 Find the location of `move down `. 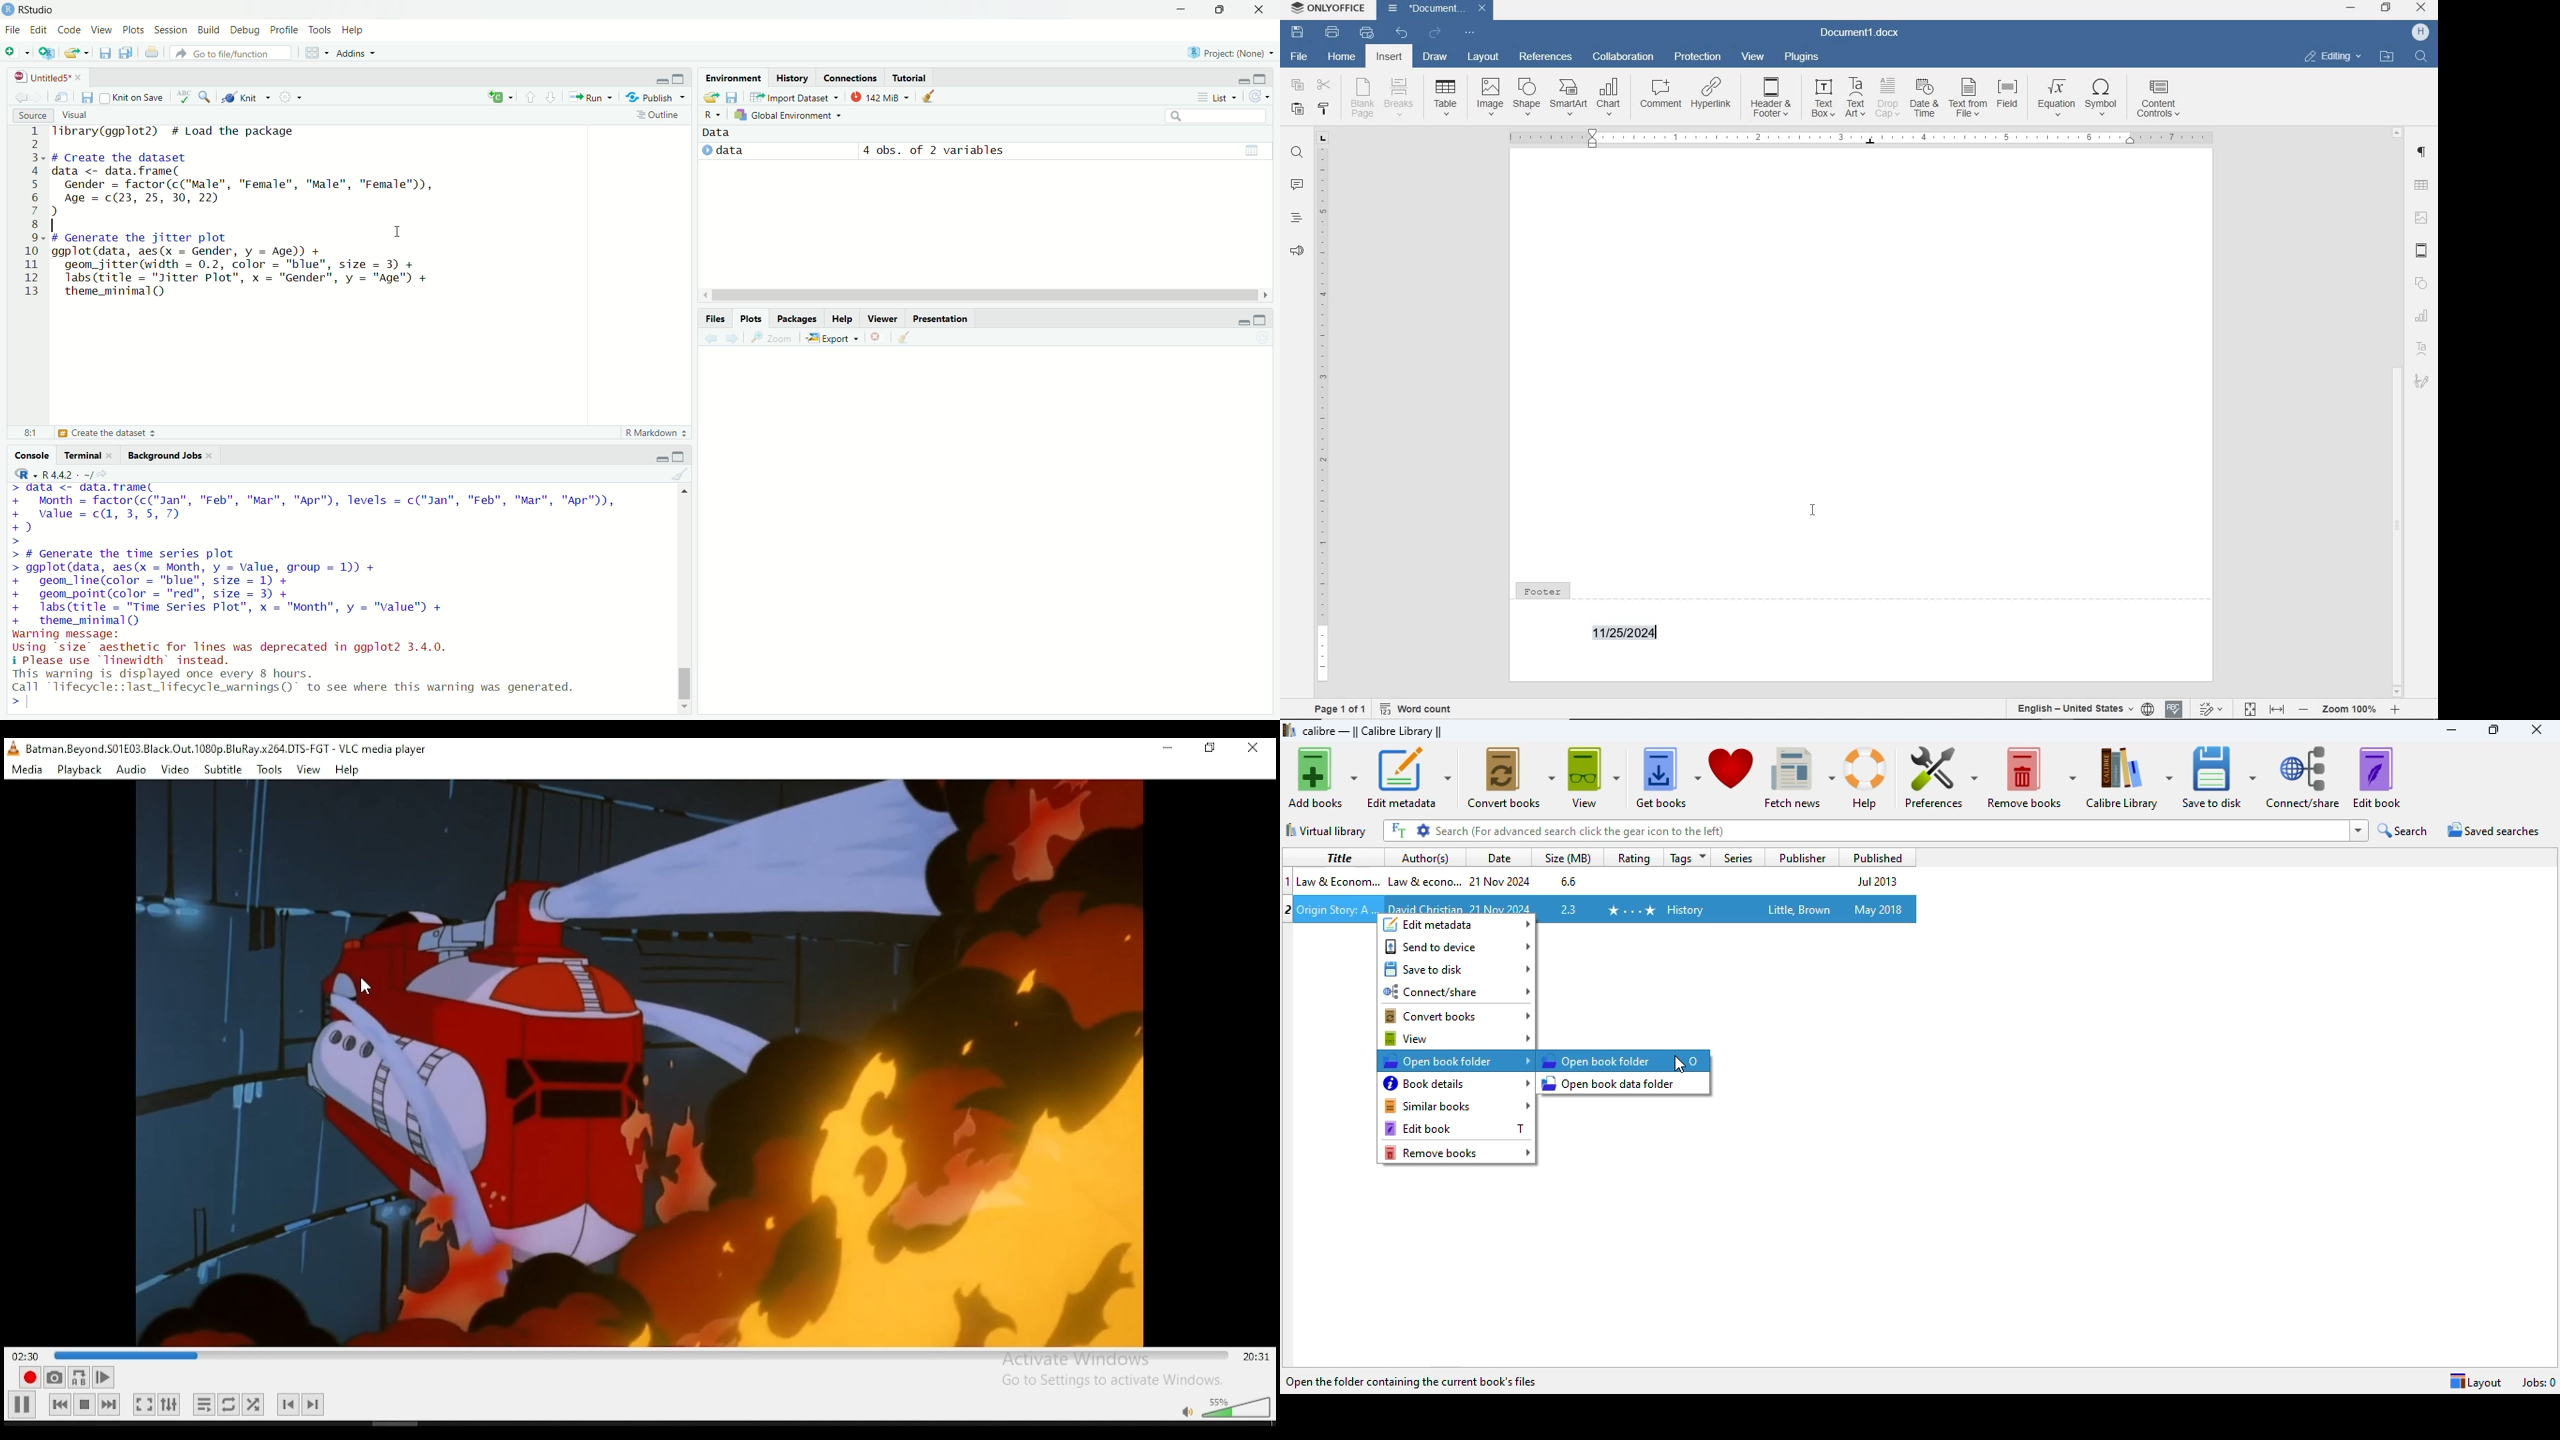

move down  is located at coordinates (685, 709).